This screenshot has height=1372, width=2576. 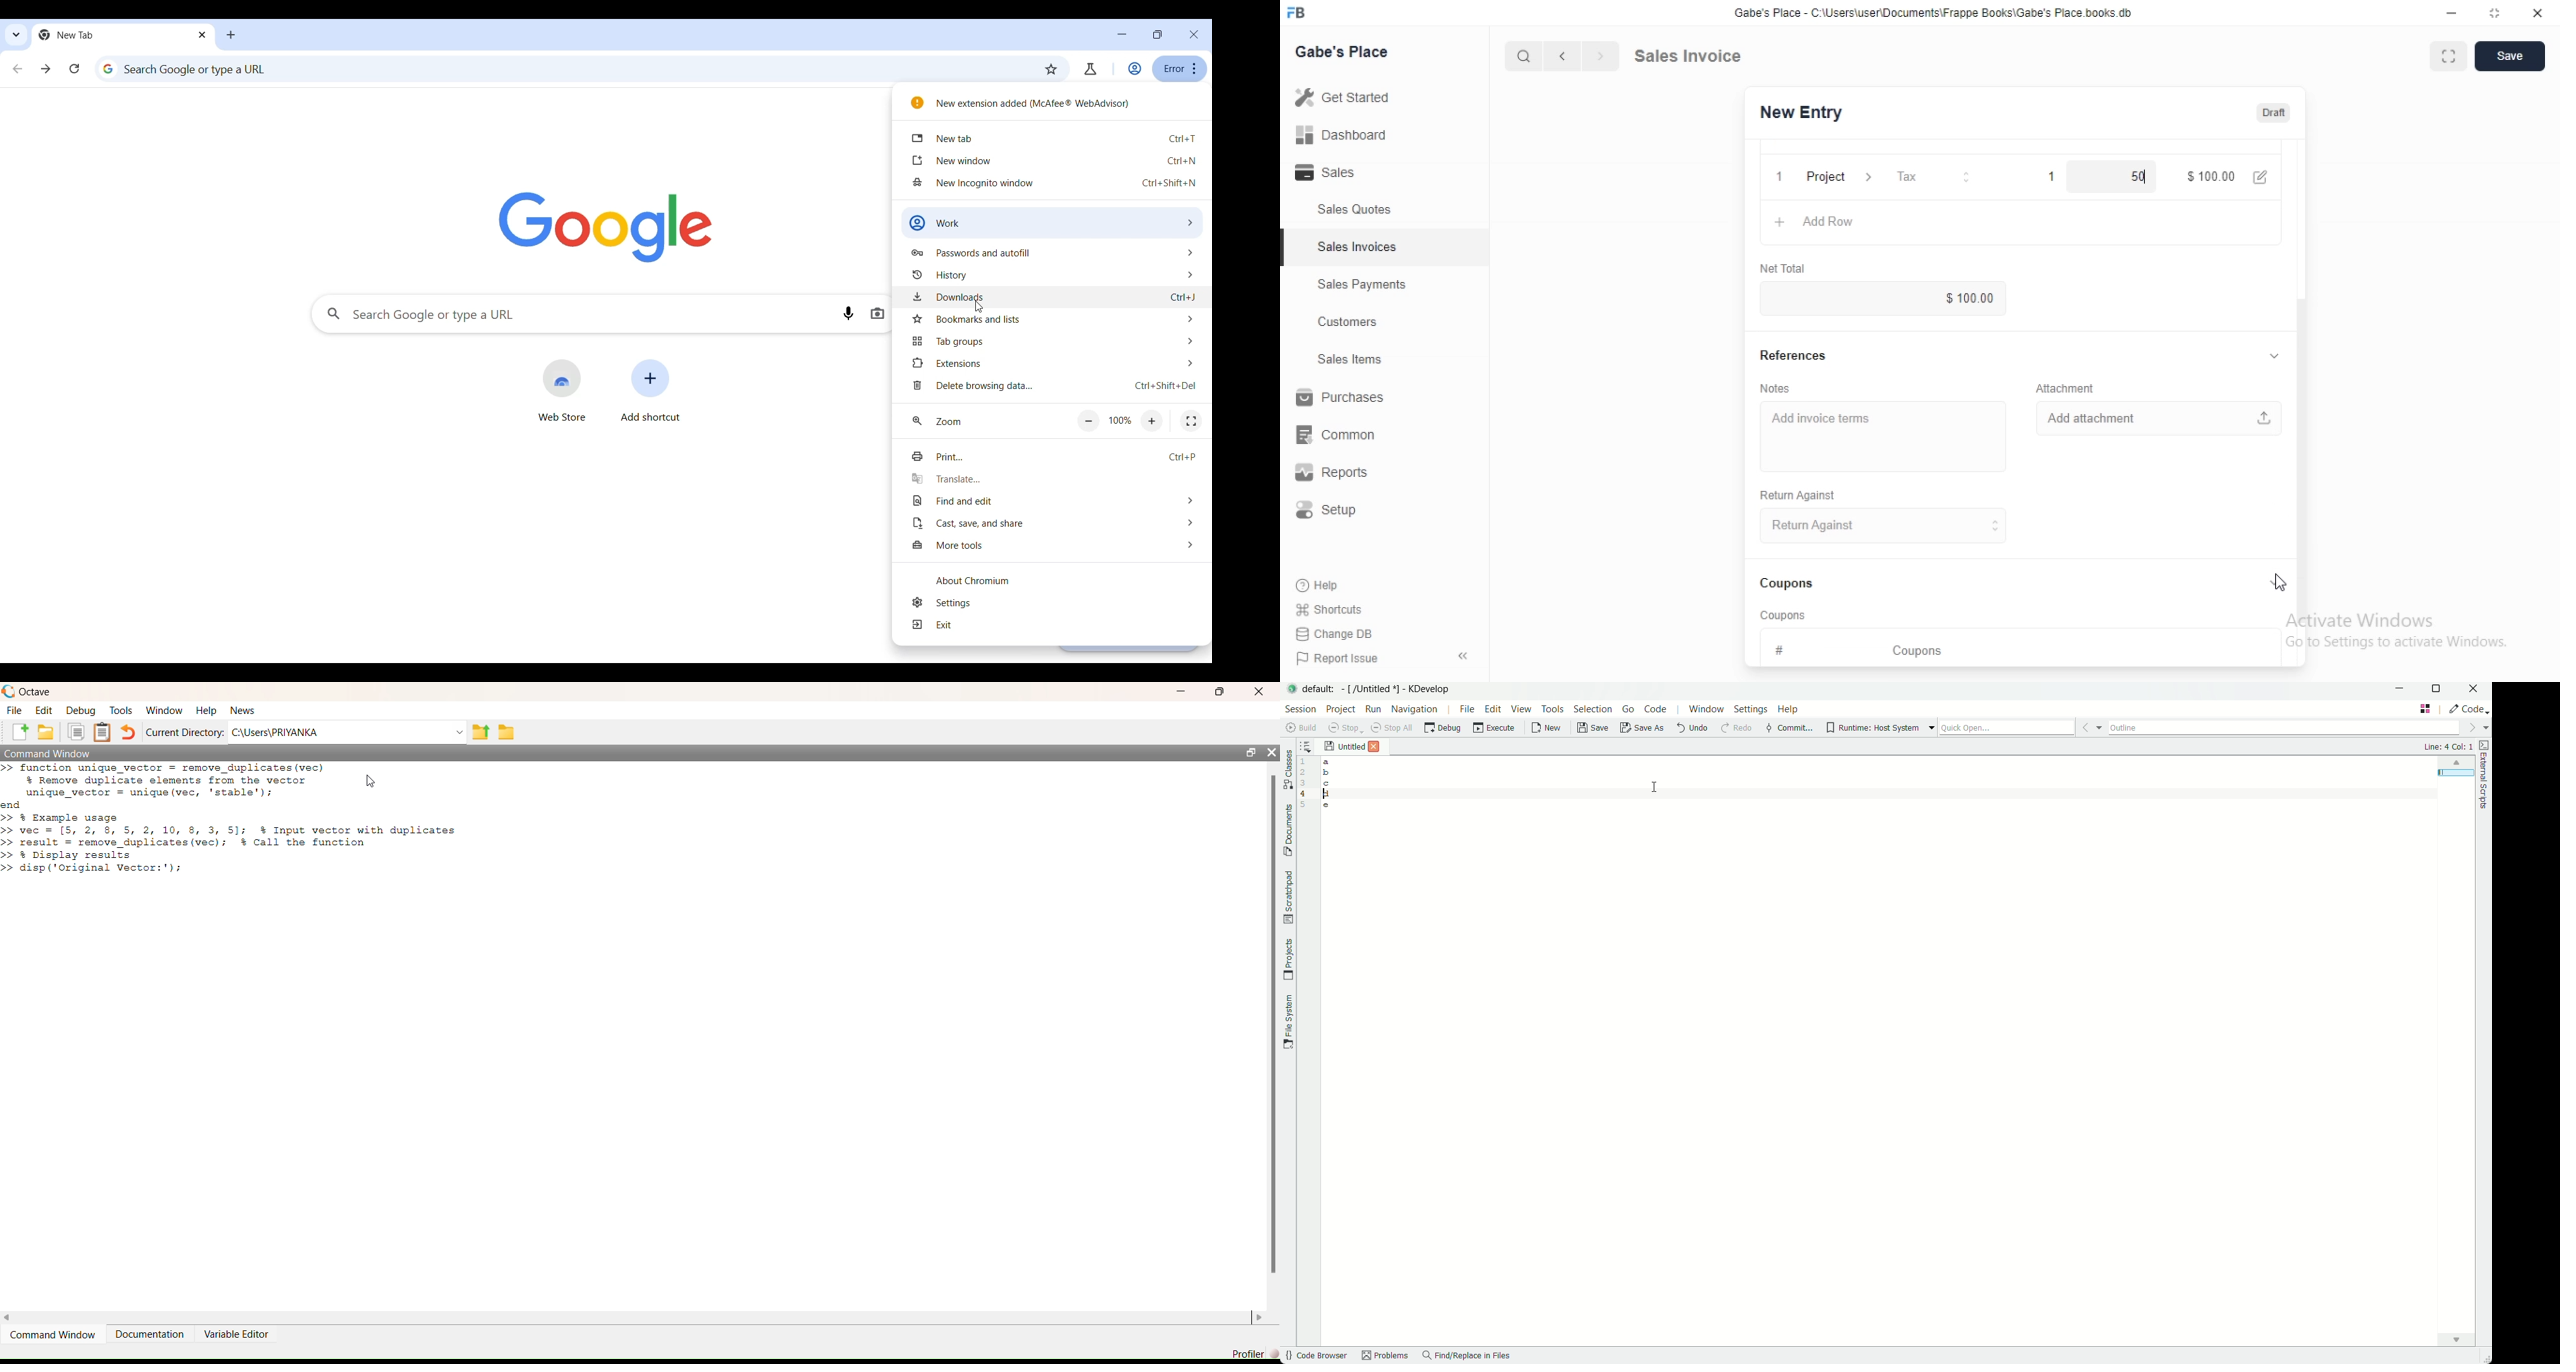 I want to click on Customers., so click(x=1342, y=324).